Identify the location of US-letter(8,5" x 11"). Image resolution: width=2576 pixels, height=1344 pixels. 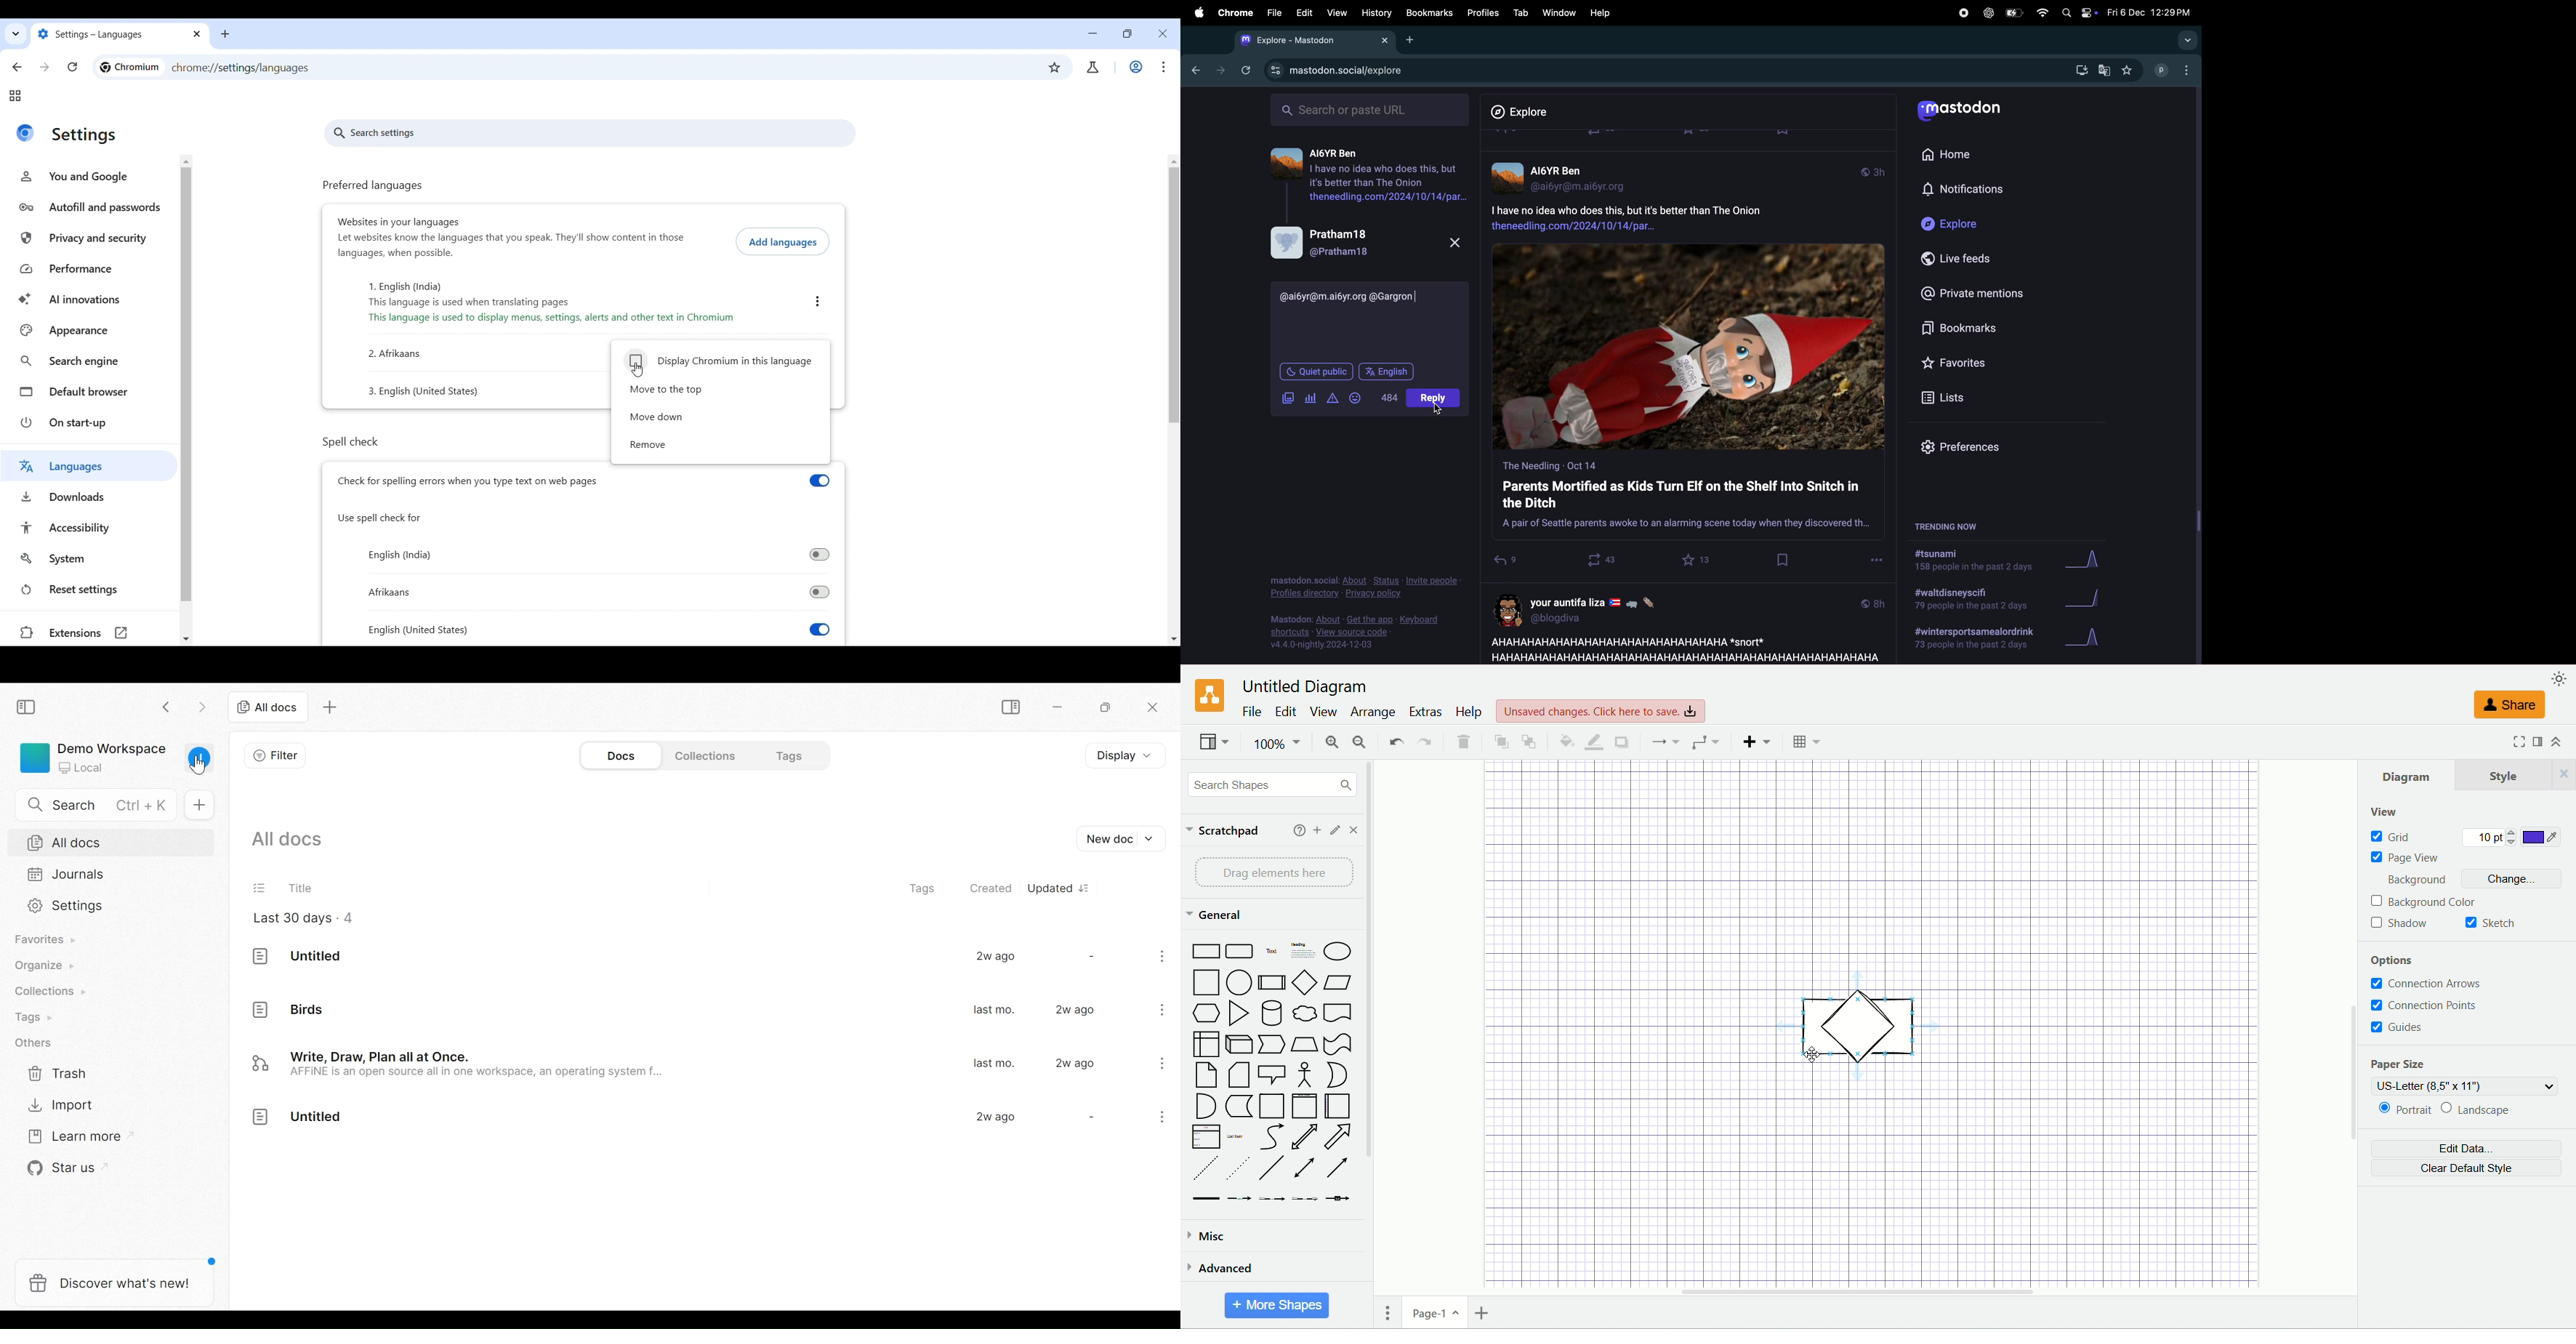
(2465, 1088).